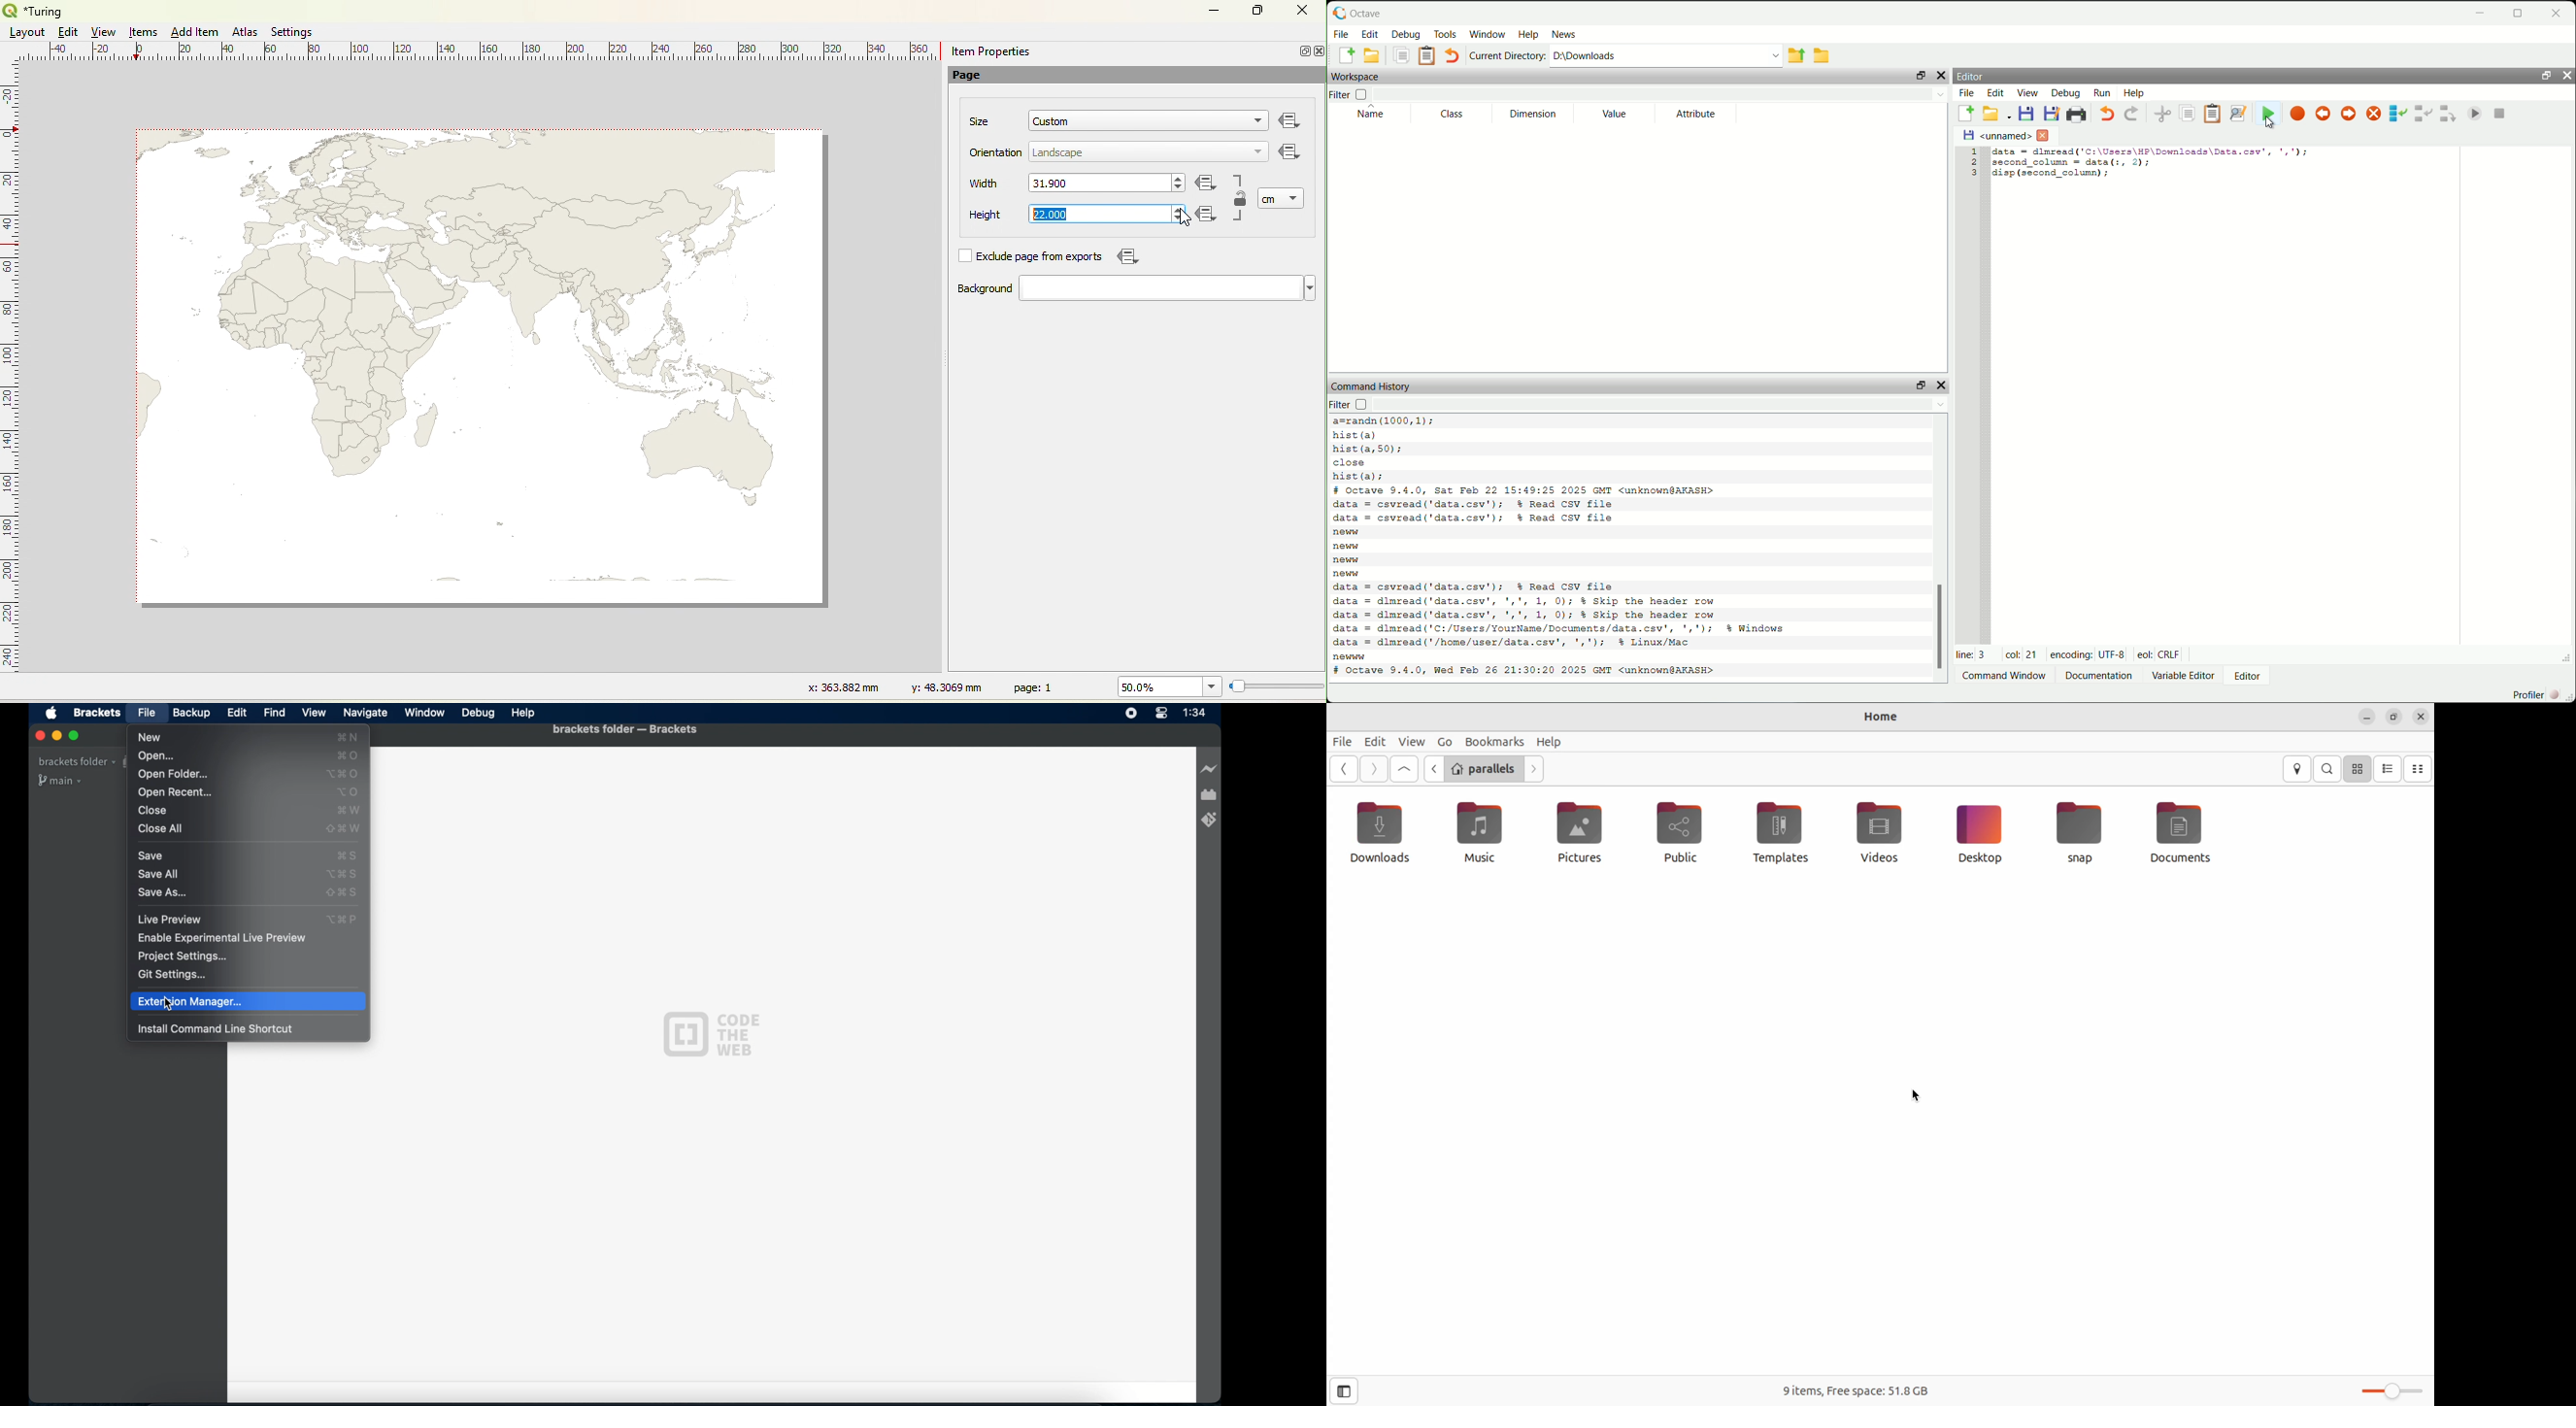 The image size is (2576, 1428). I want to click on Height, so click(973, 216).